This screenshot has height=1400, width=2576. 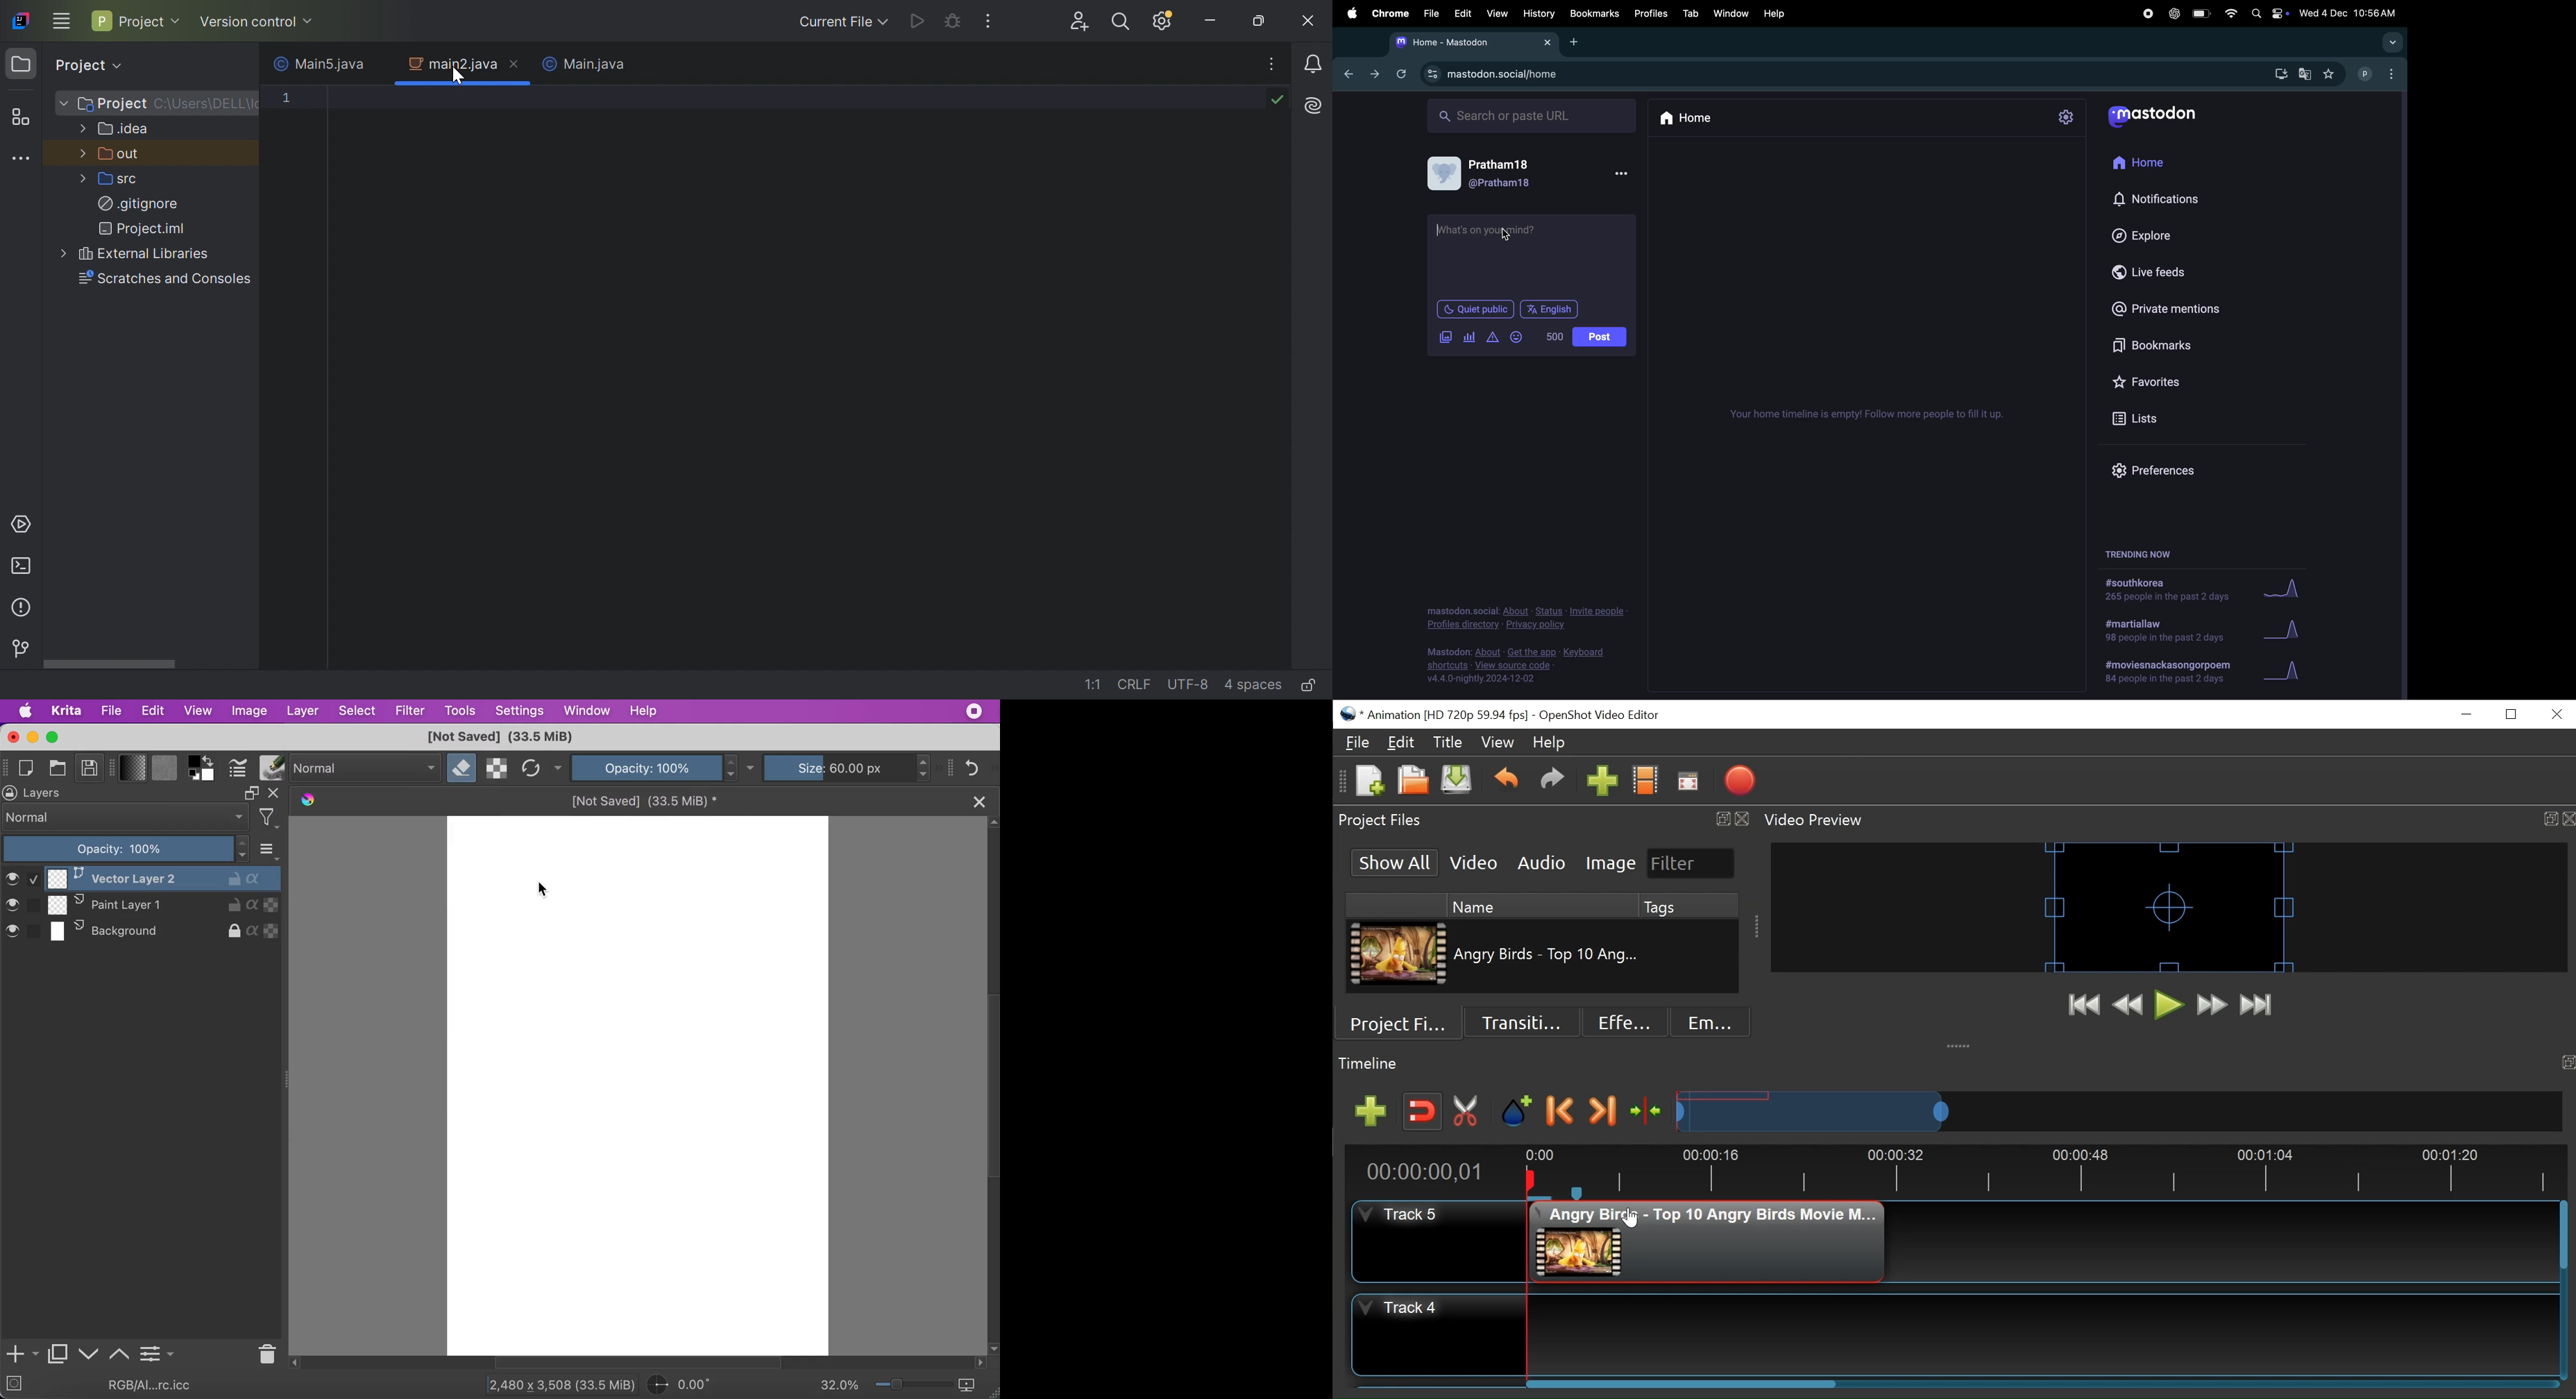 I want to click on Profiles, so click(x=1651, y=12).